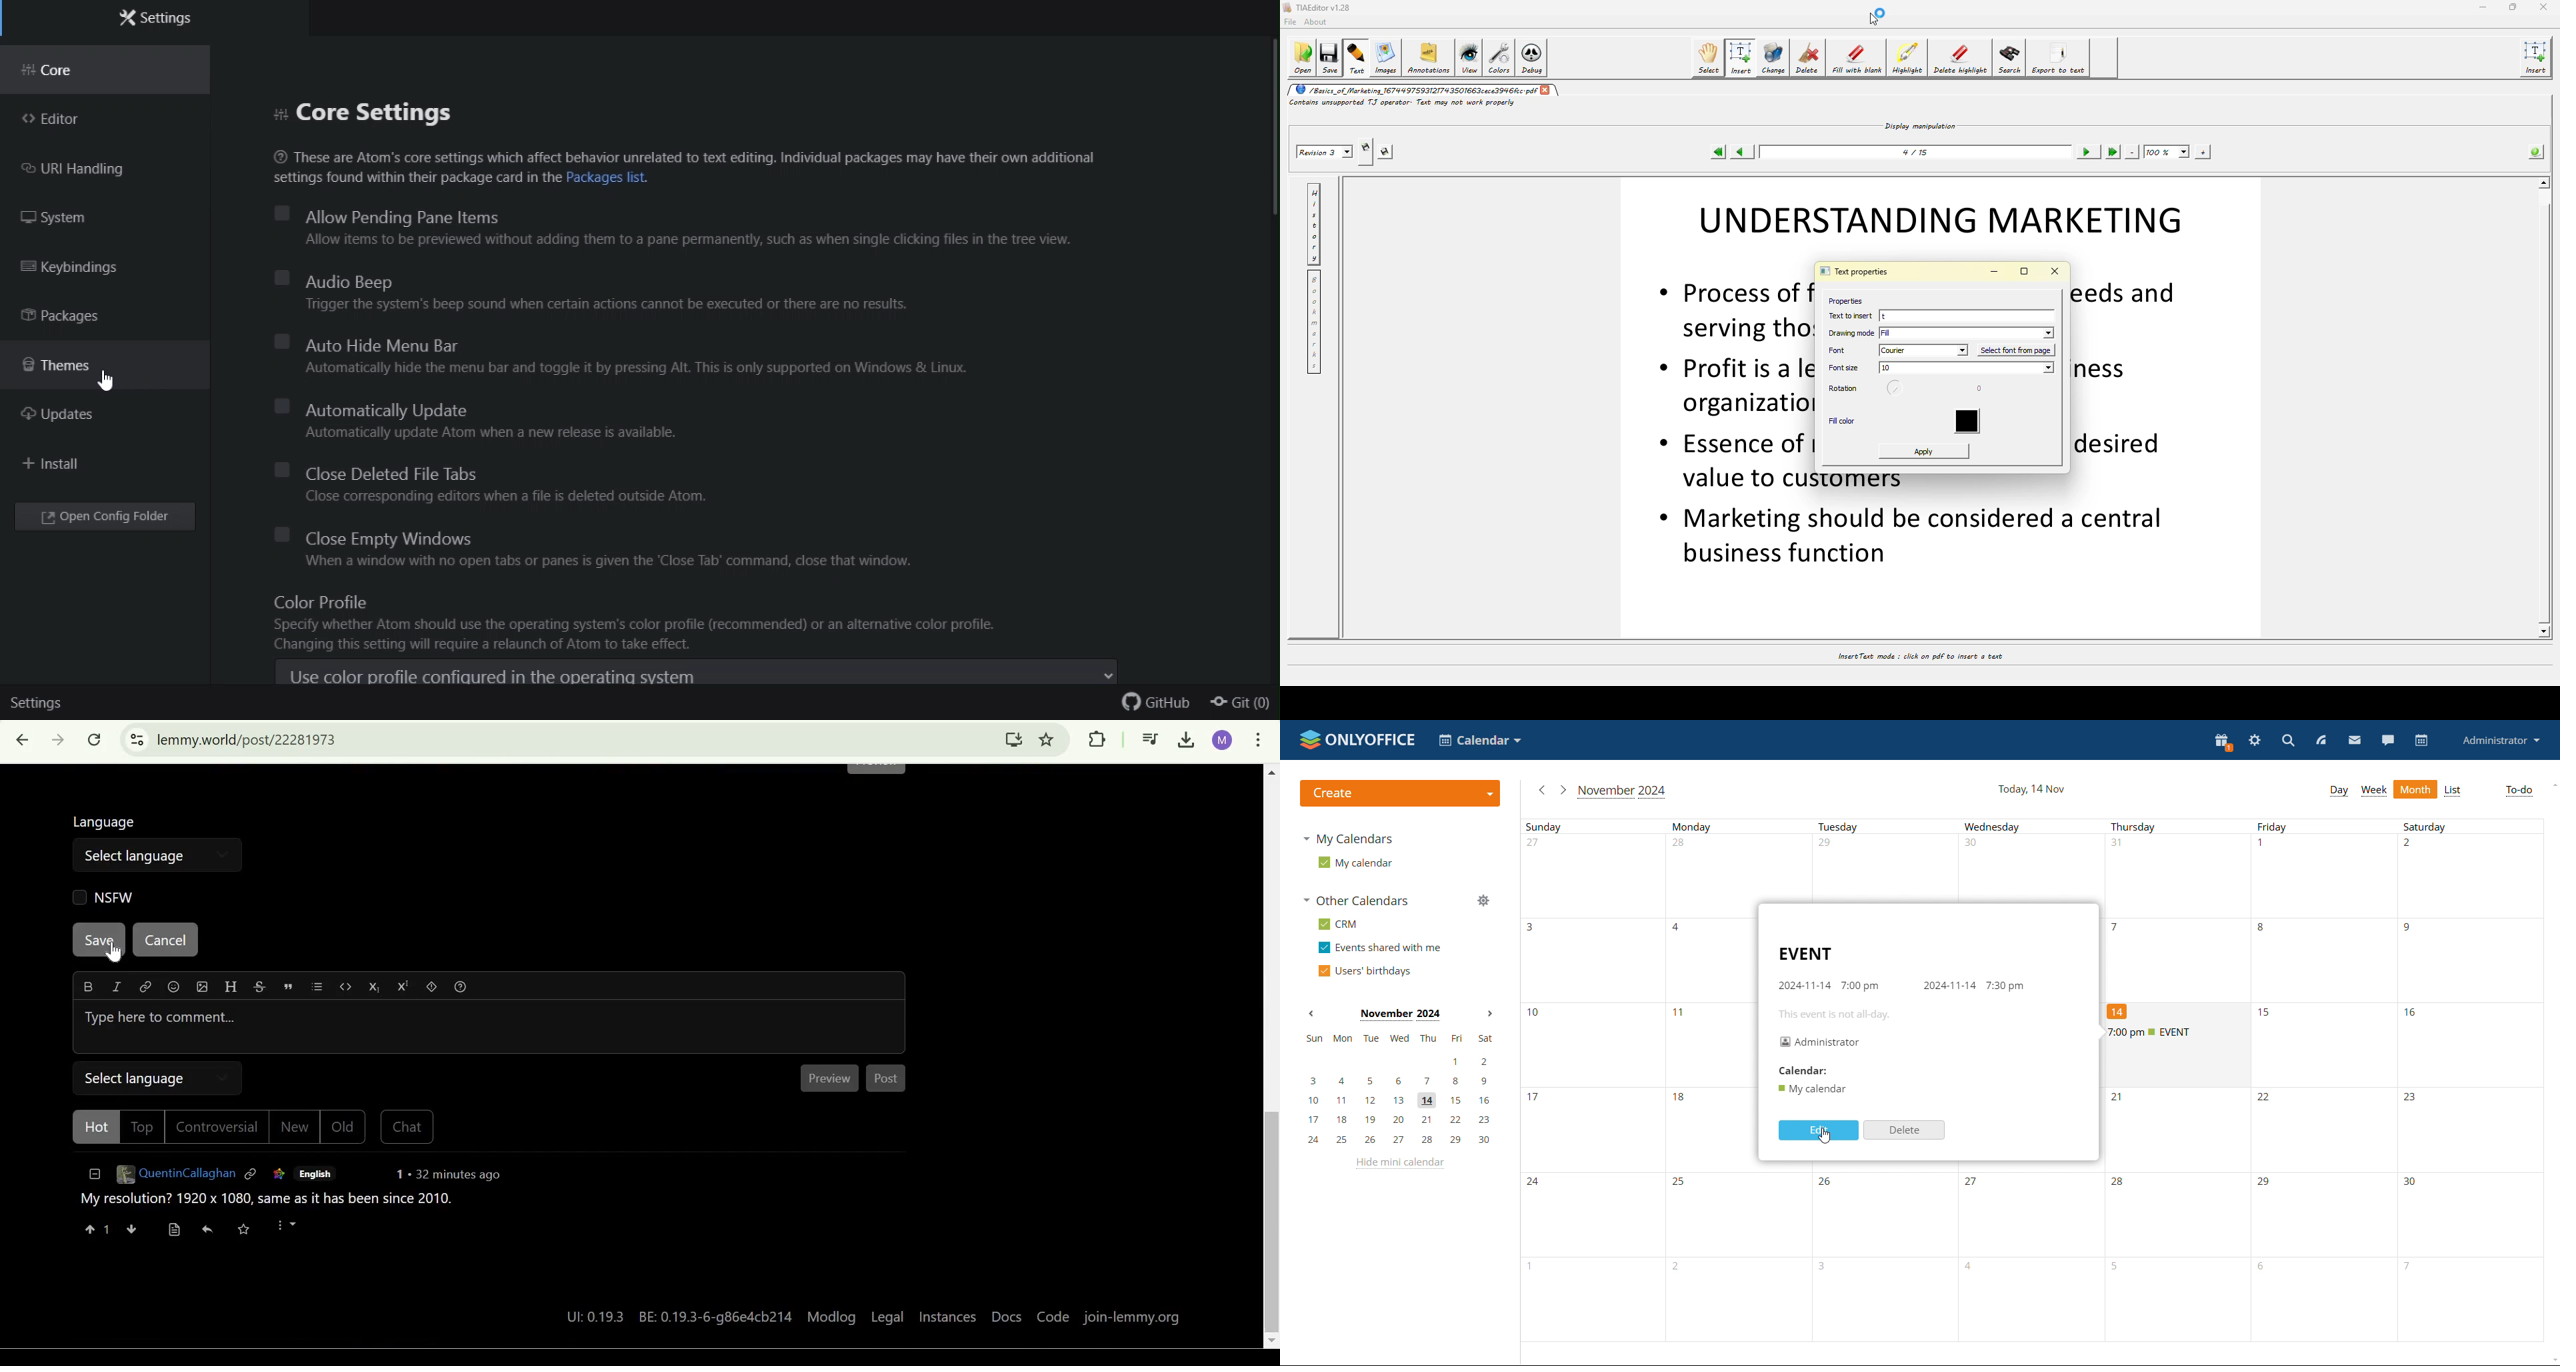 Image resolution: width=2576 pixels, height=1372 pixels. I want to click on view source, so click(174, 1231).